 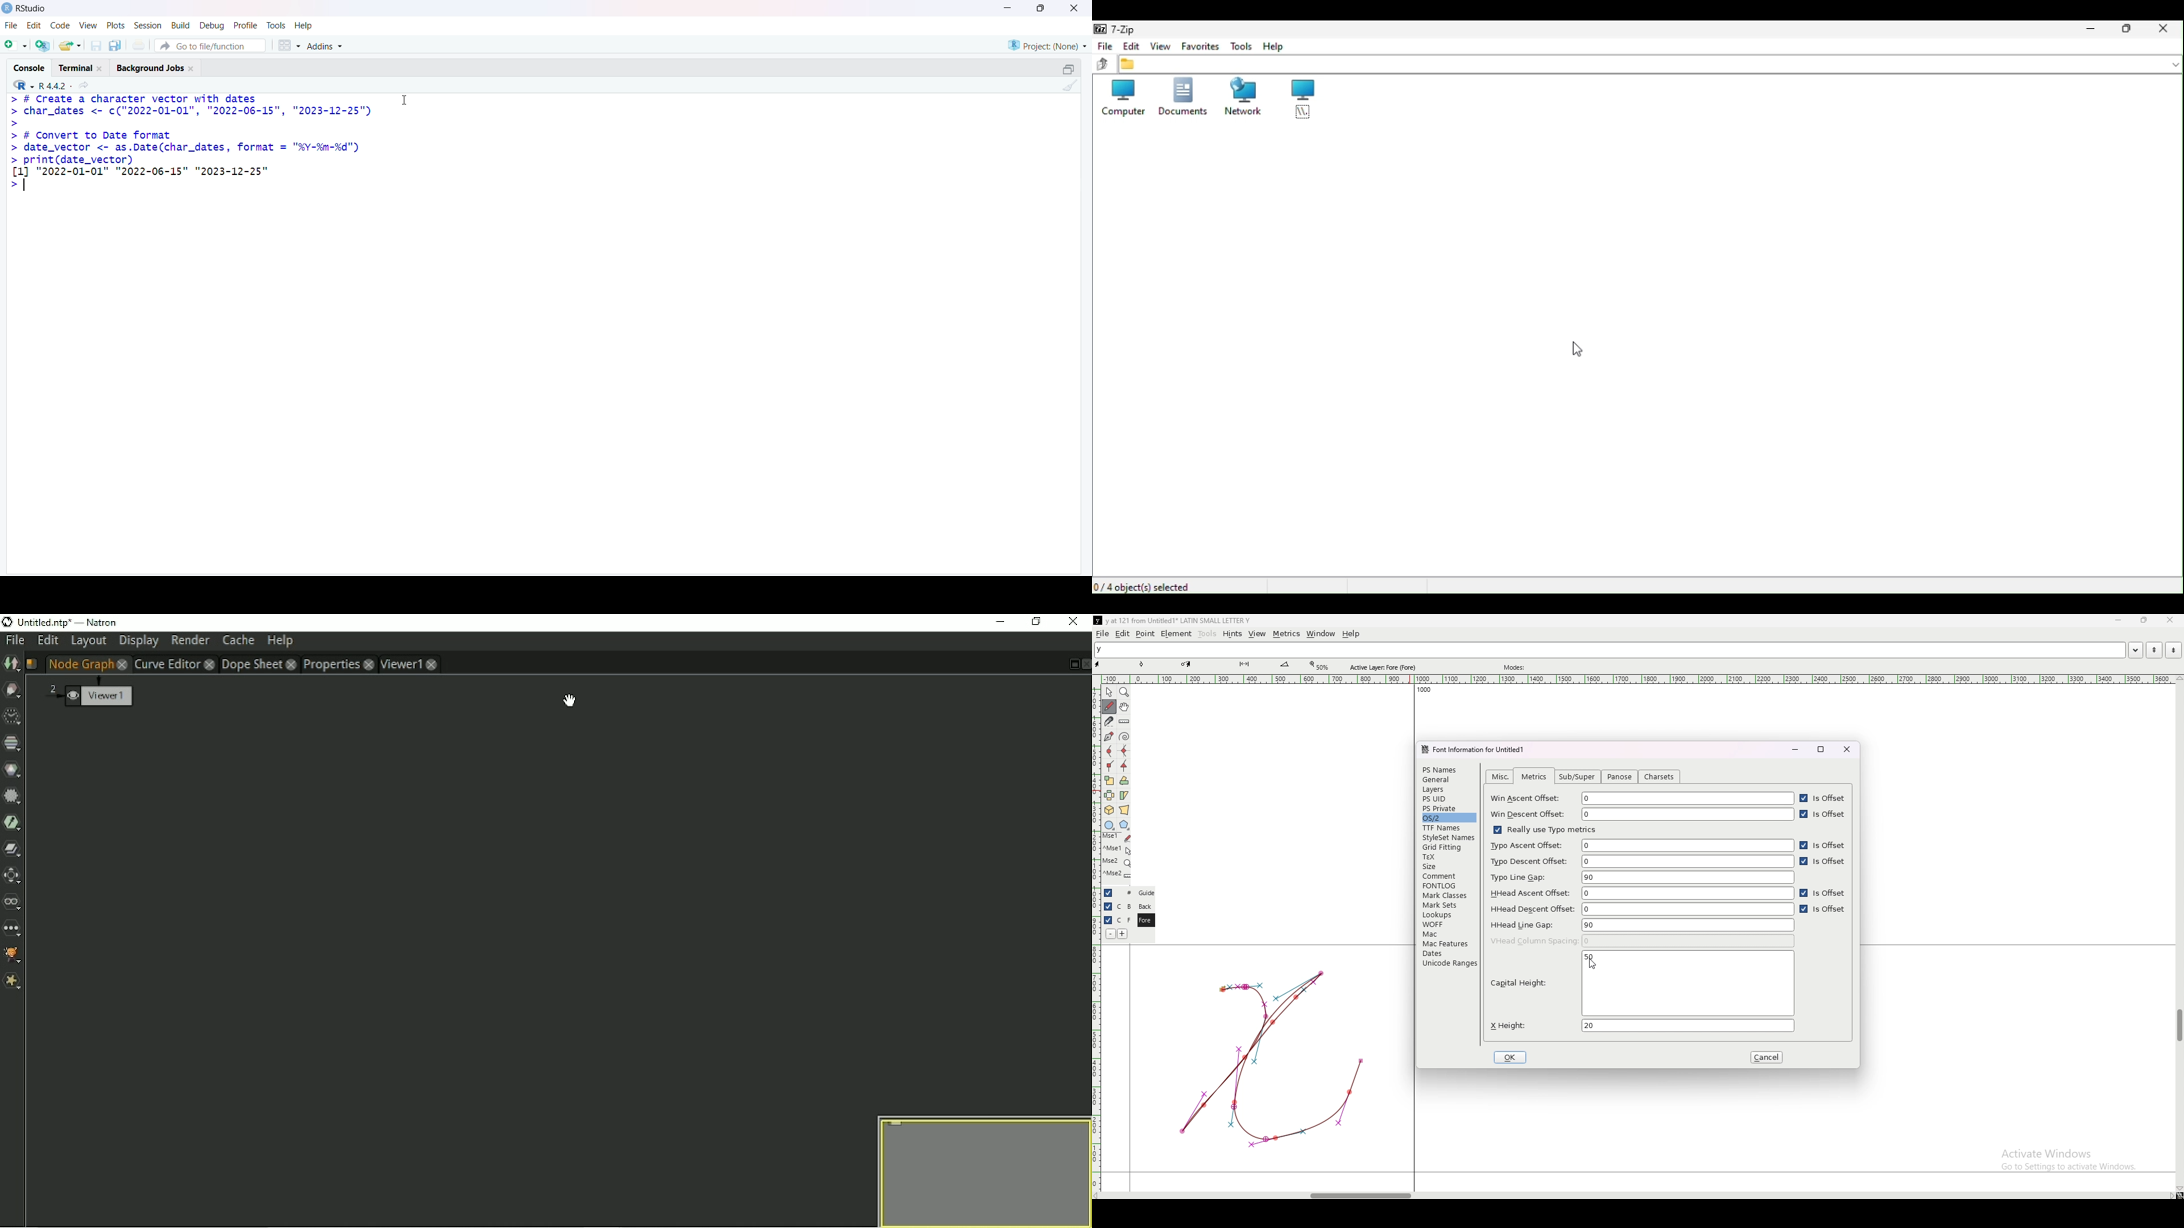 I want to click on ps names, so click(x=1447, y=769).